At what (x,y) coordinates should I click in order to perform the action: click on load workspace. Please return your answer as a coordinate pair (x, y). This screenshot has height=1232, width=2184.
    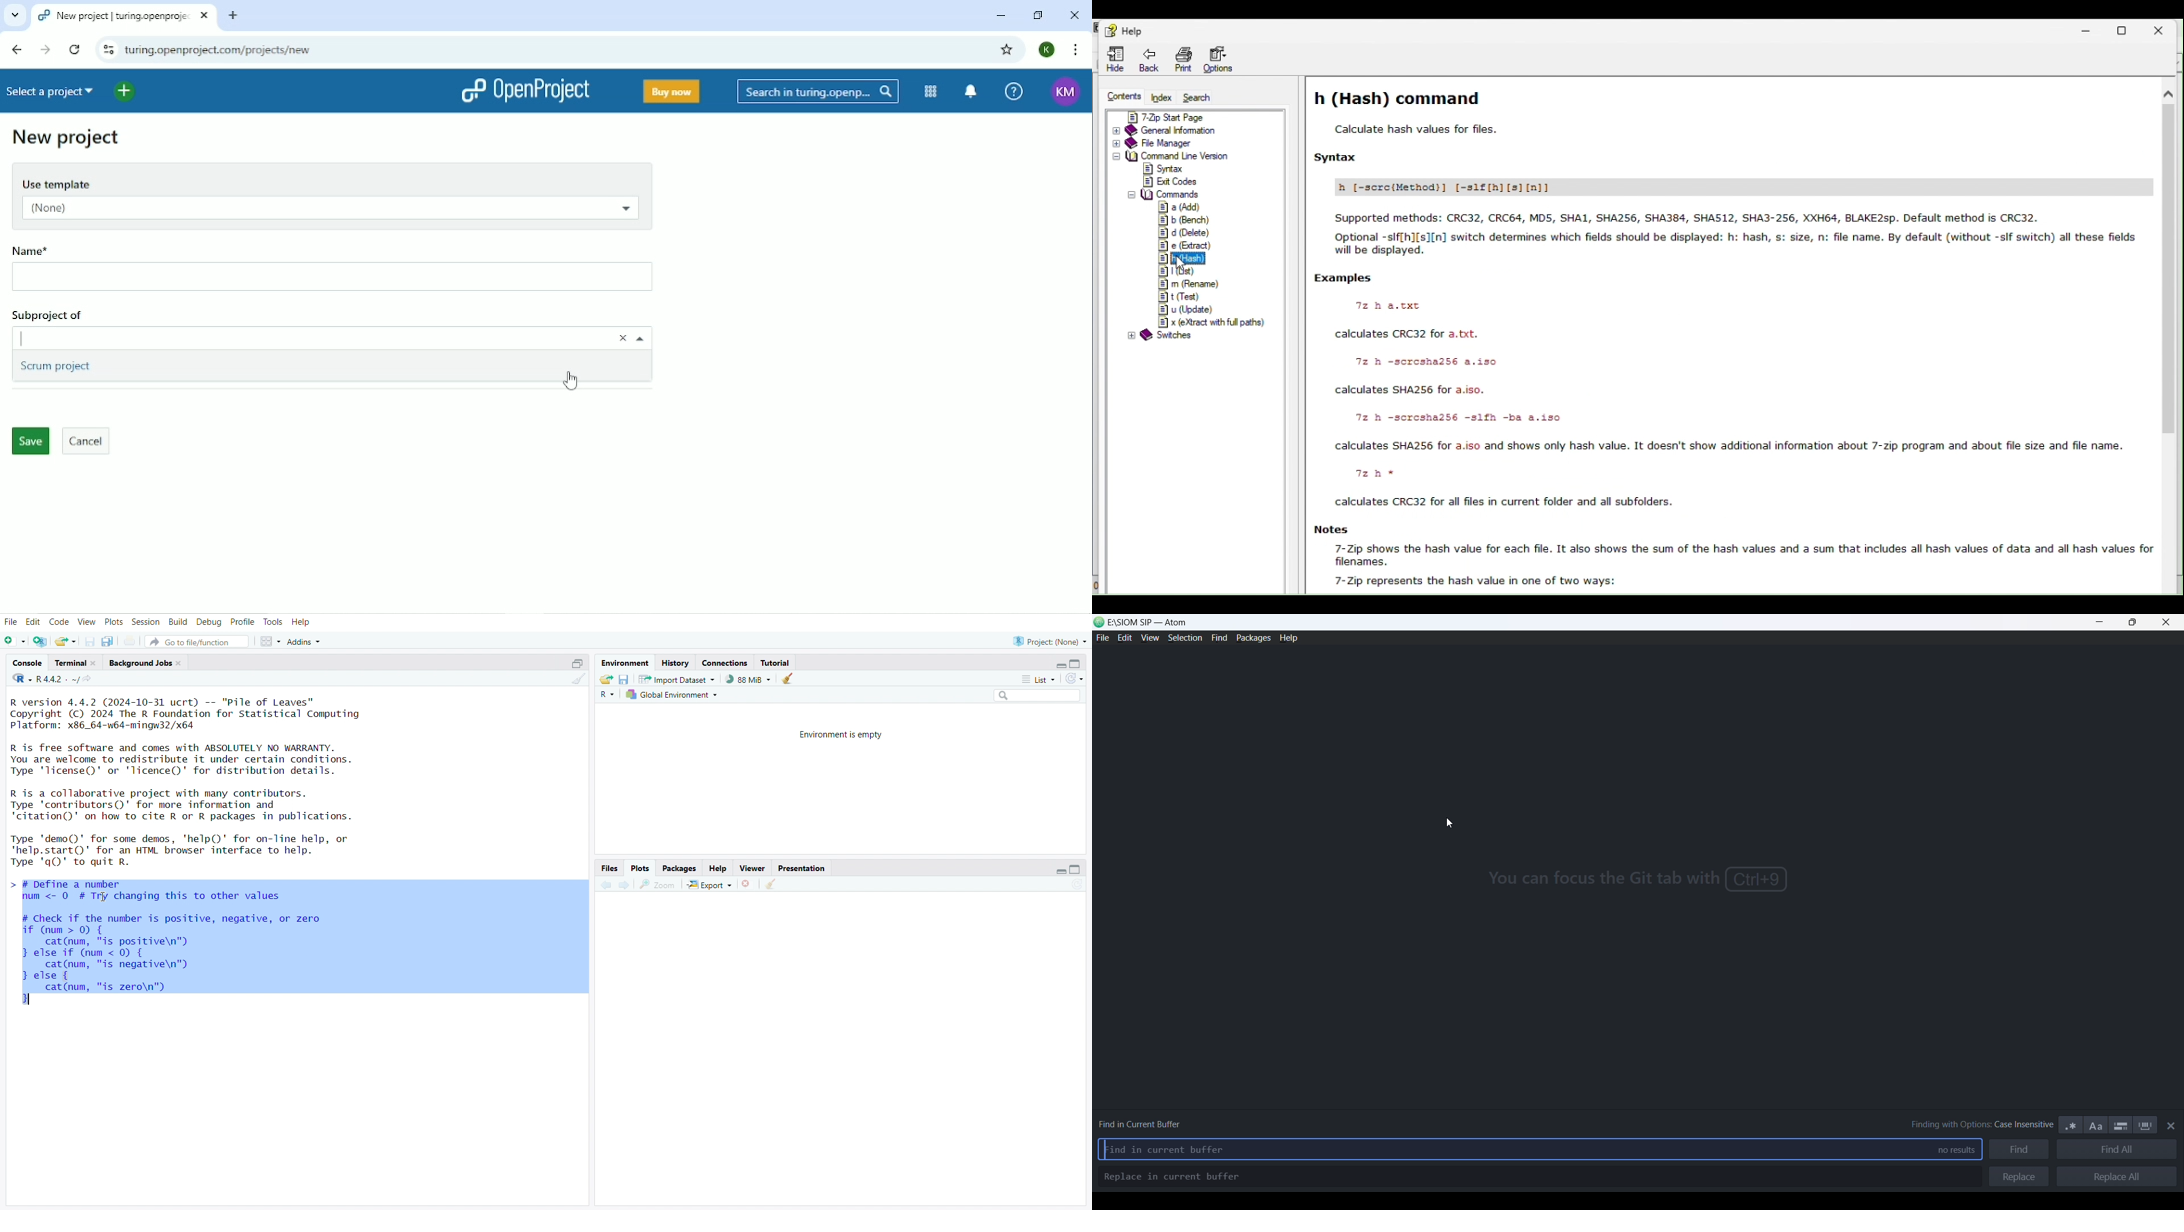
    Looking at the image, I should click on (606, 680).